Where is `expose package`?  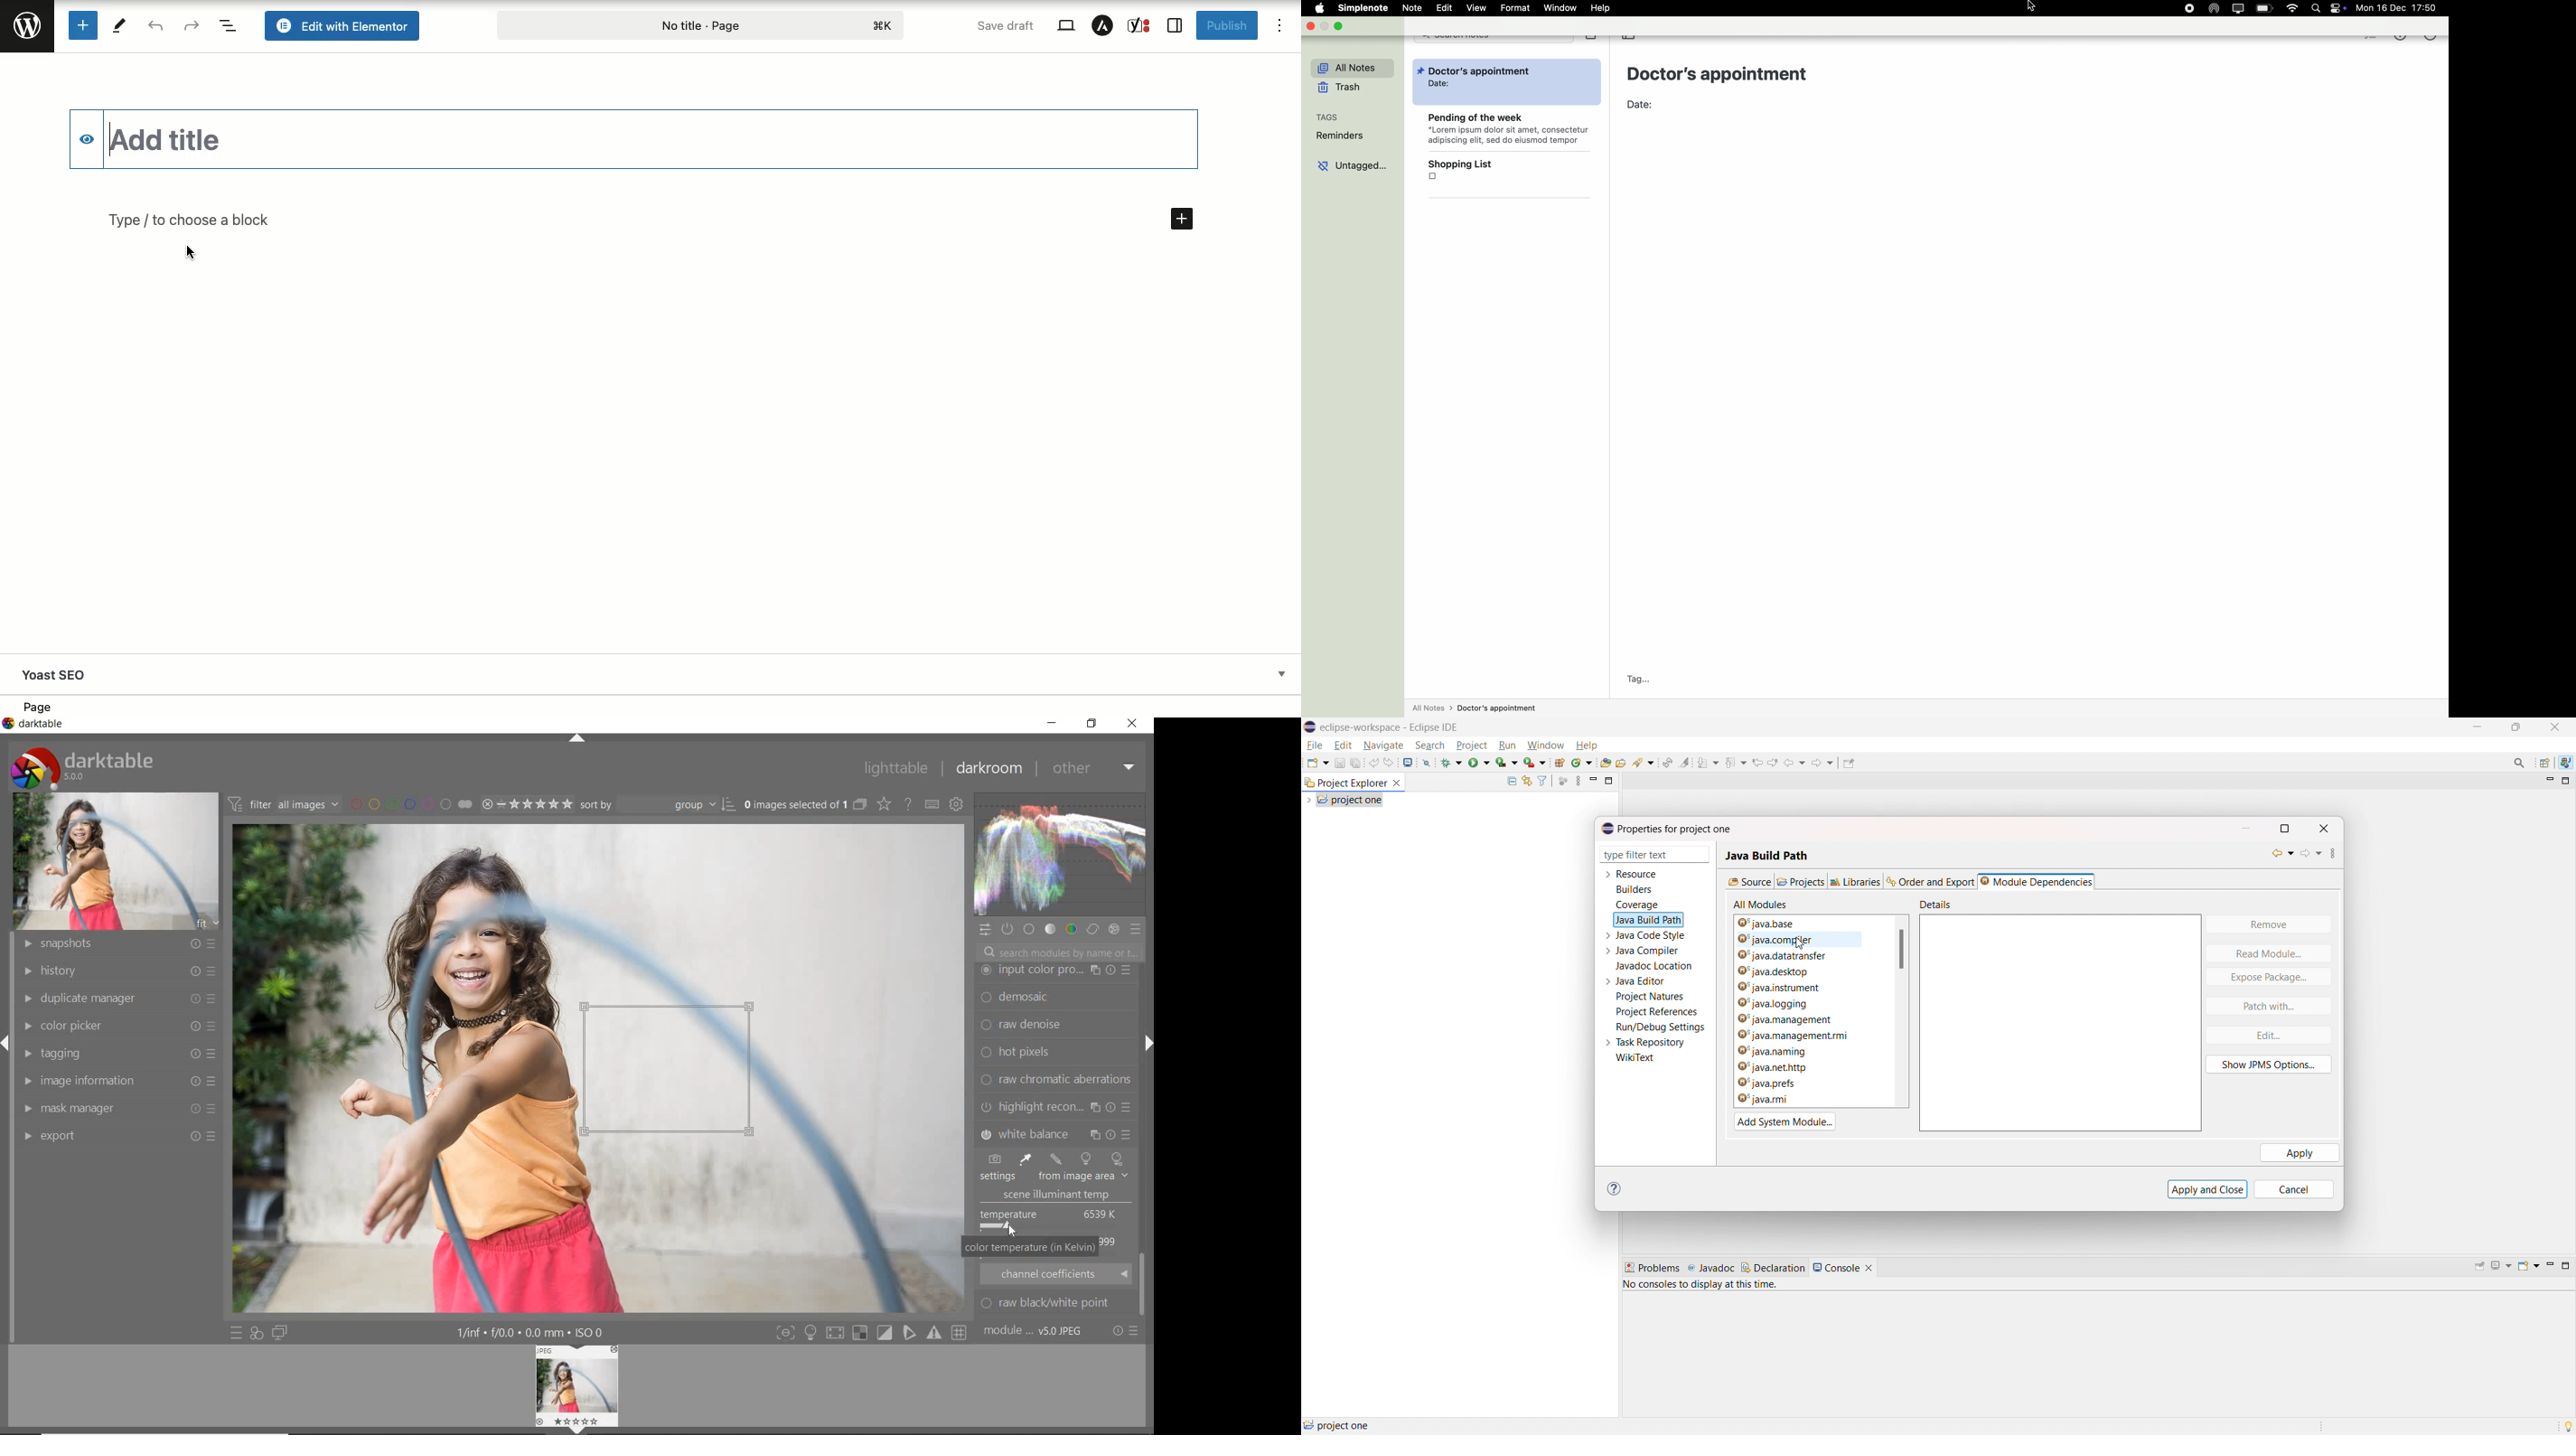 expose package is located at coordinates (2269, 977).